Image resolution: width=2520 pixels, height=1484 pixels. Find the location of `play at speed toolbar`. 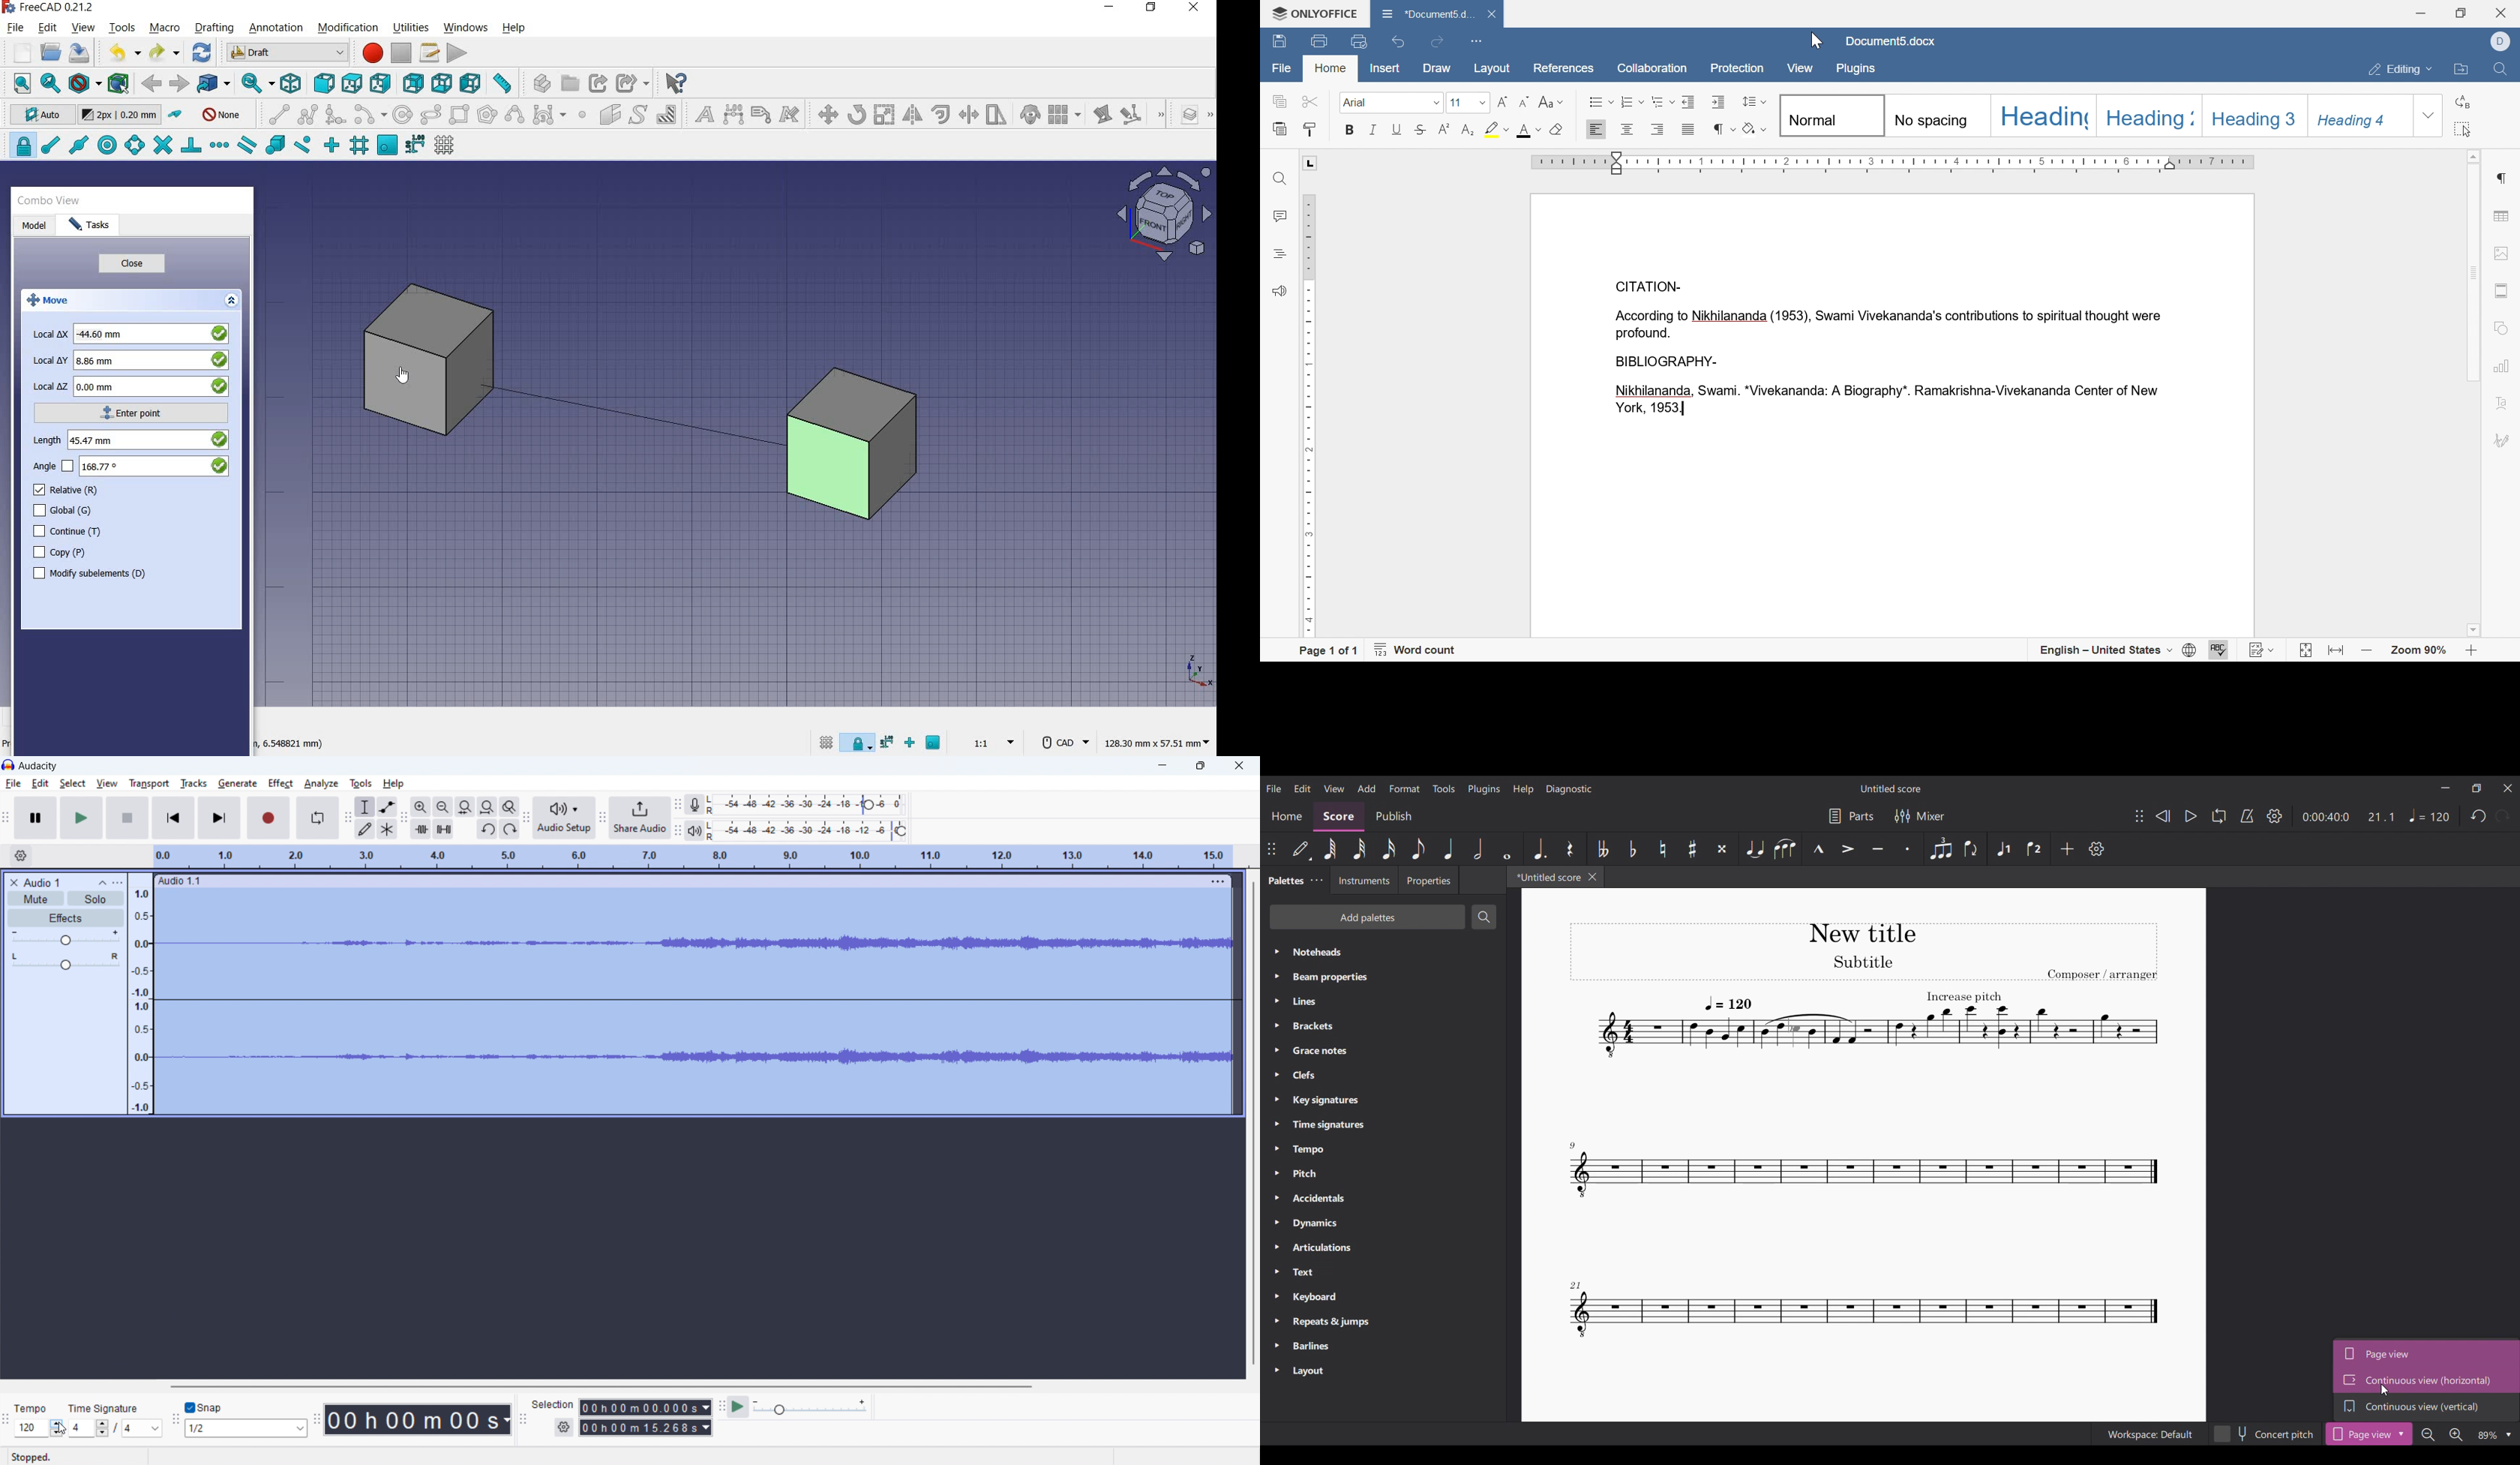

play at speed toolbar is located at coordinates (721, 1407).